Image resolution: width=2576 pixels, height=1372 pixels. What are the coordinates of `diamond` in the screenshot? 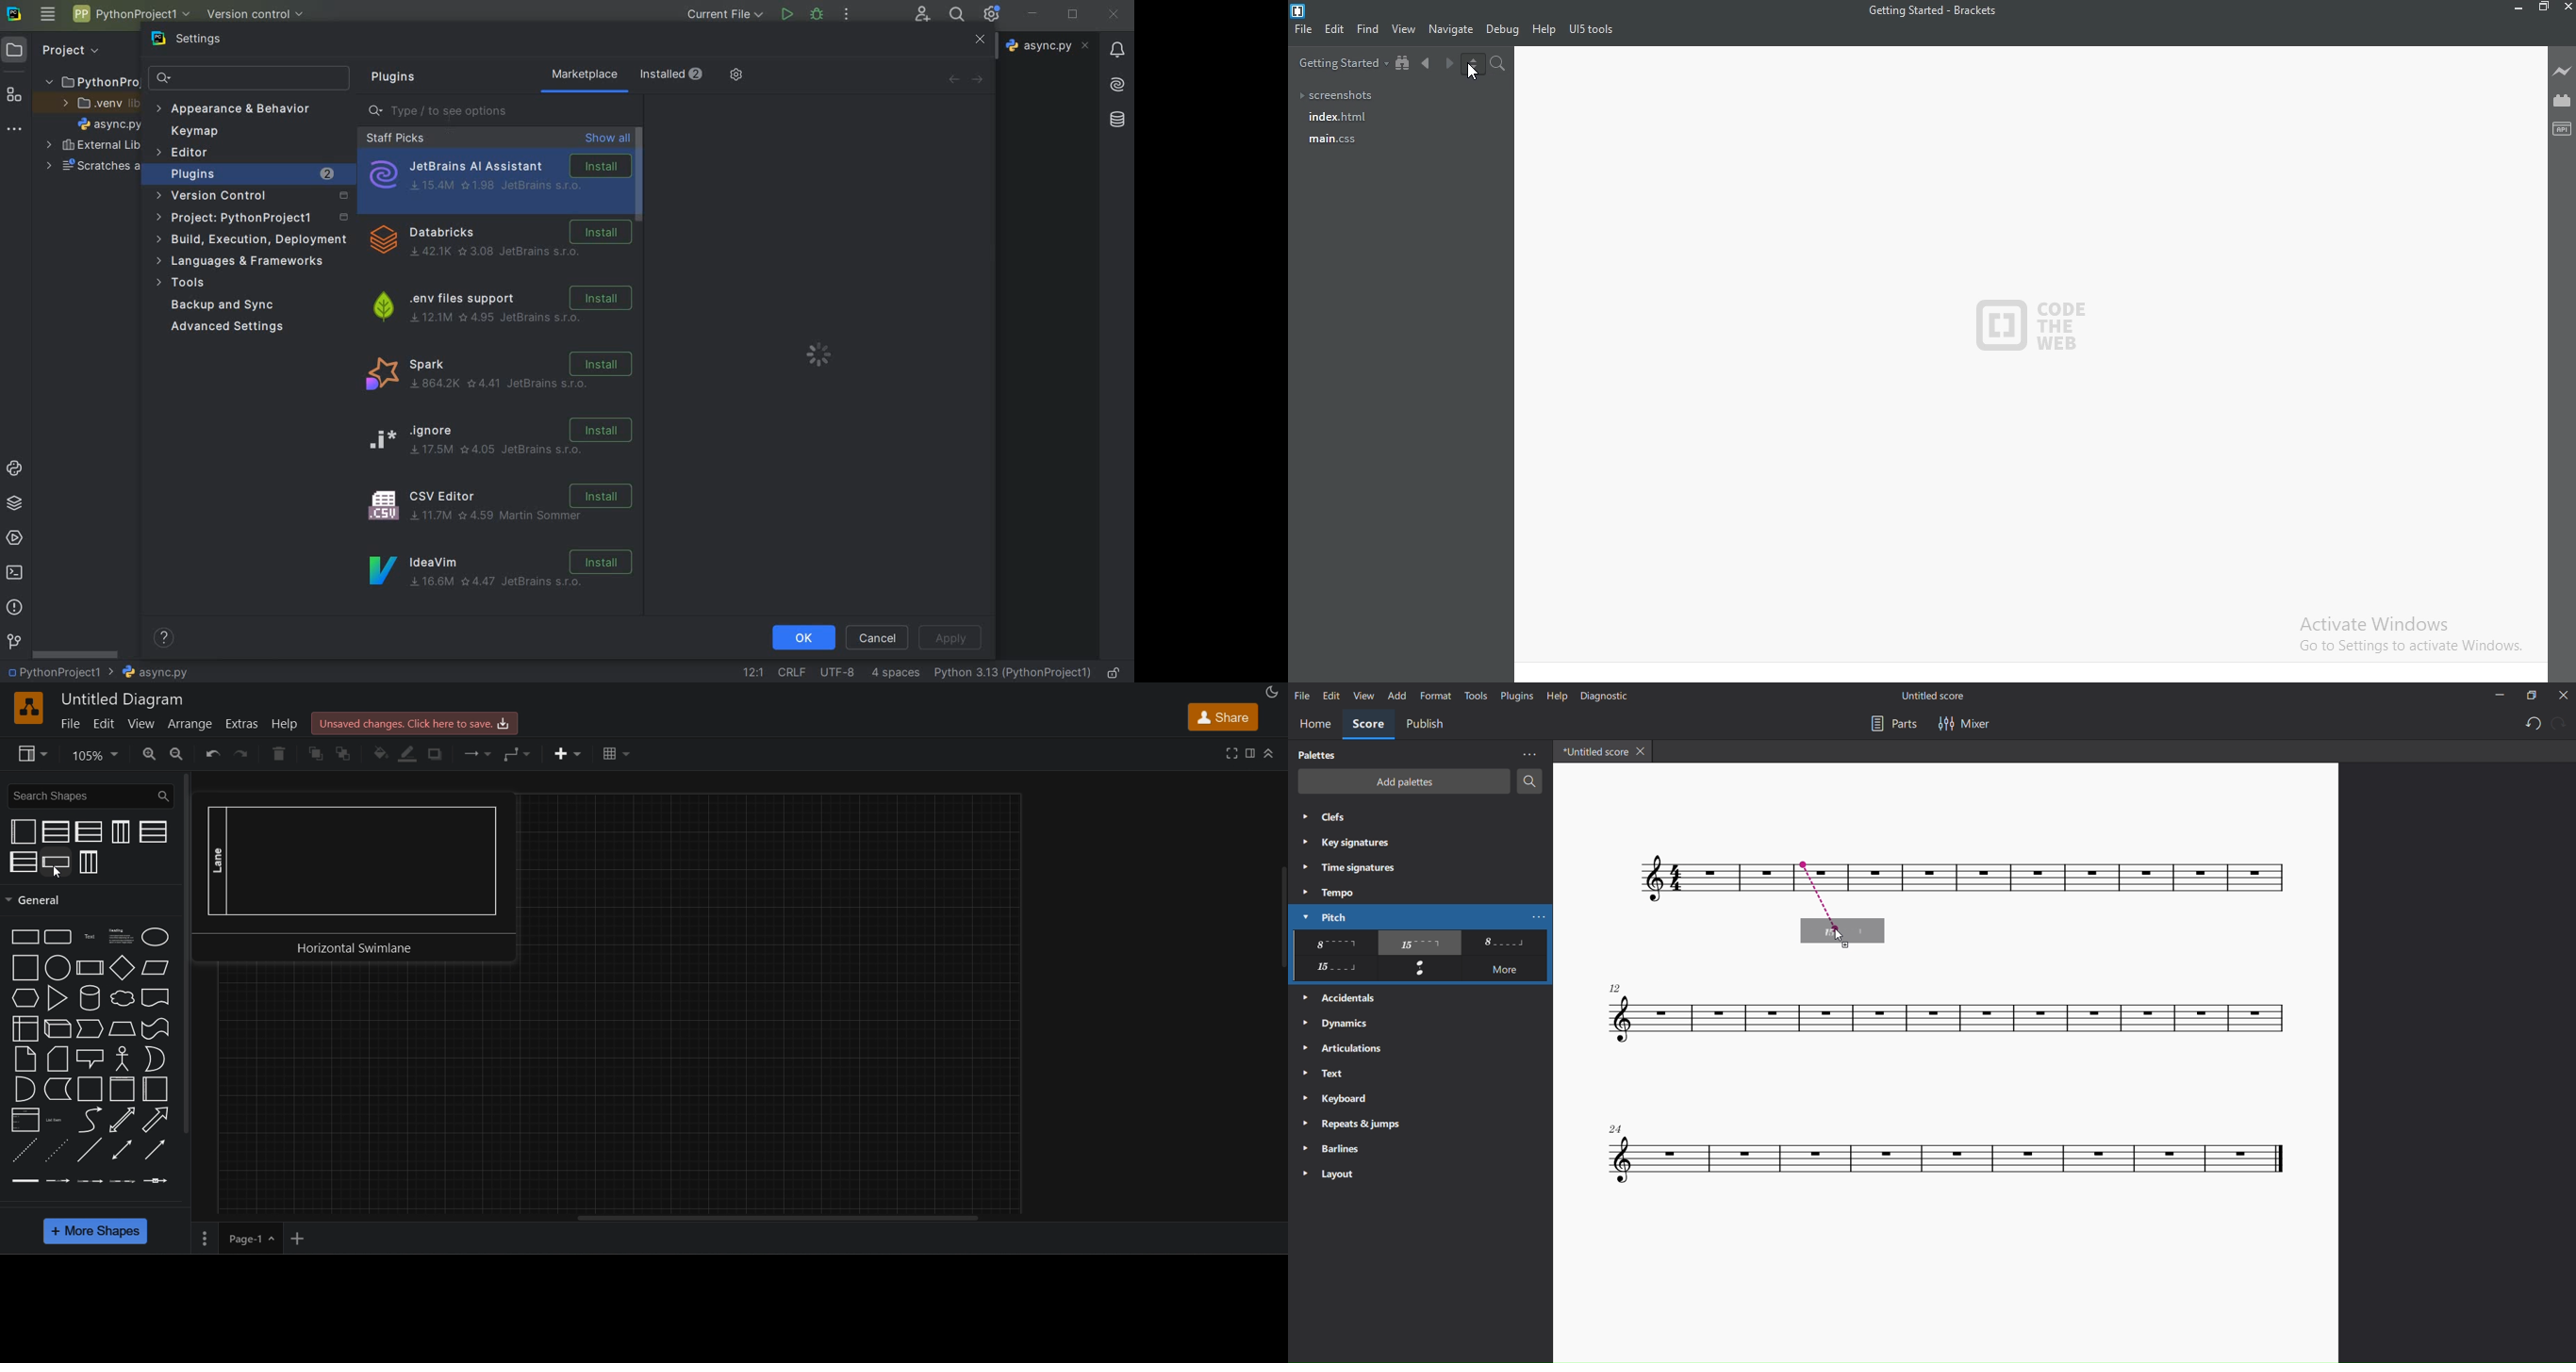 It's located at (122, 967).